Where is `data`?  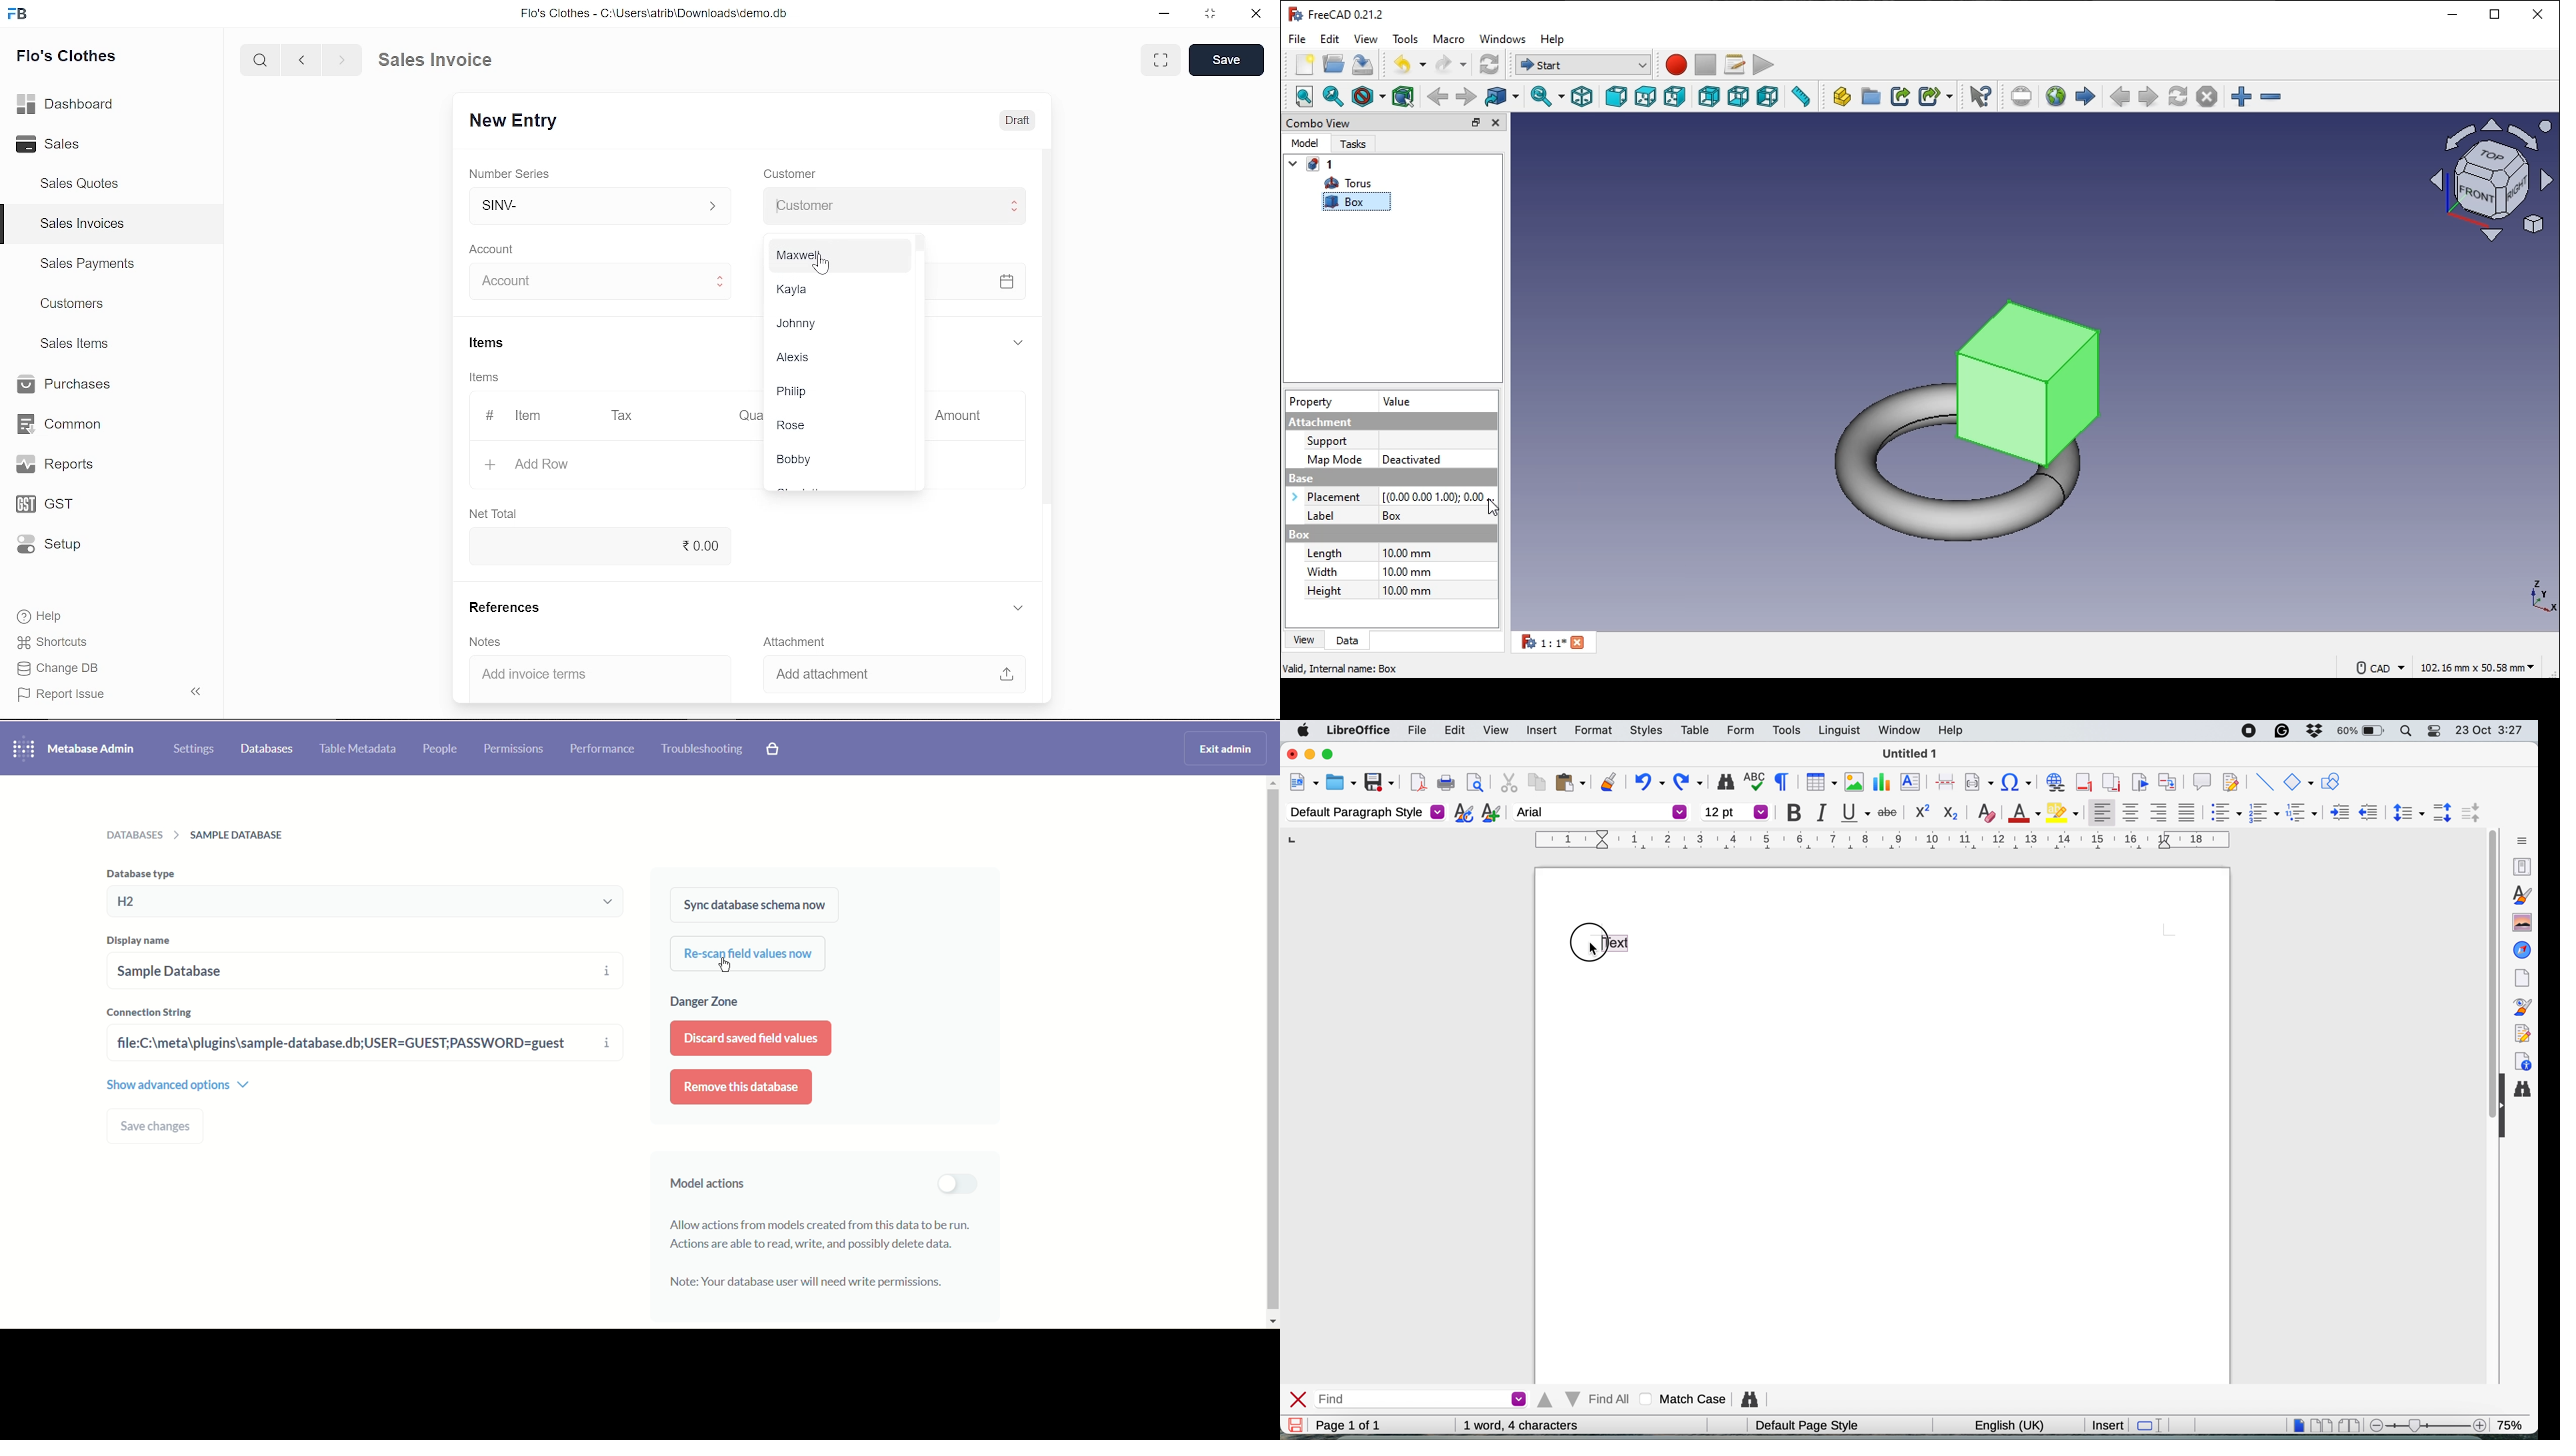 data is located at coordinates (1347, 642).